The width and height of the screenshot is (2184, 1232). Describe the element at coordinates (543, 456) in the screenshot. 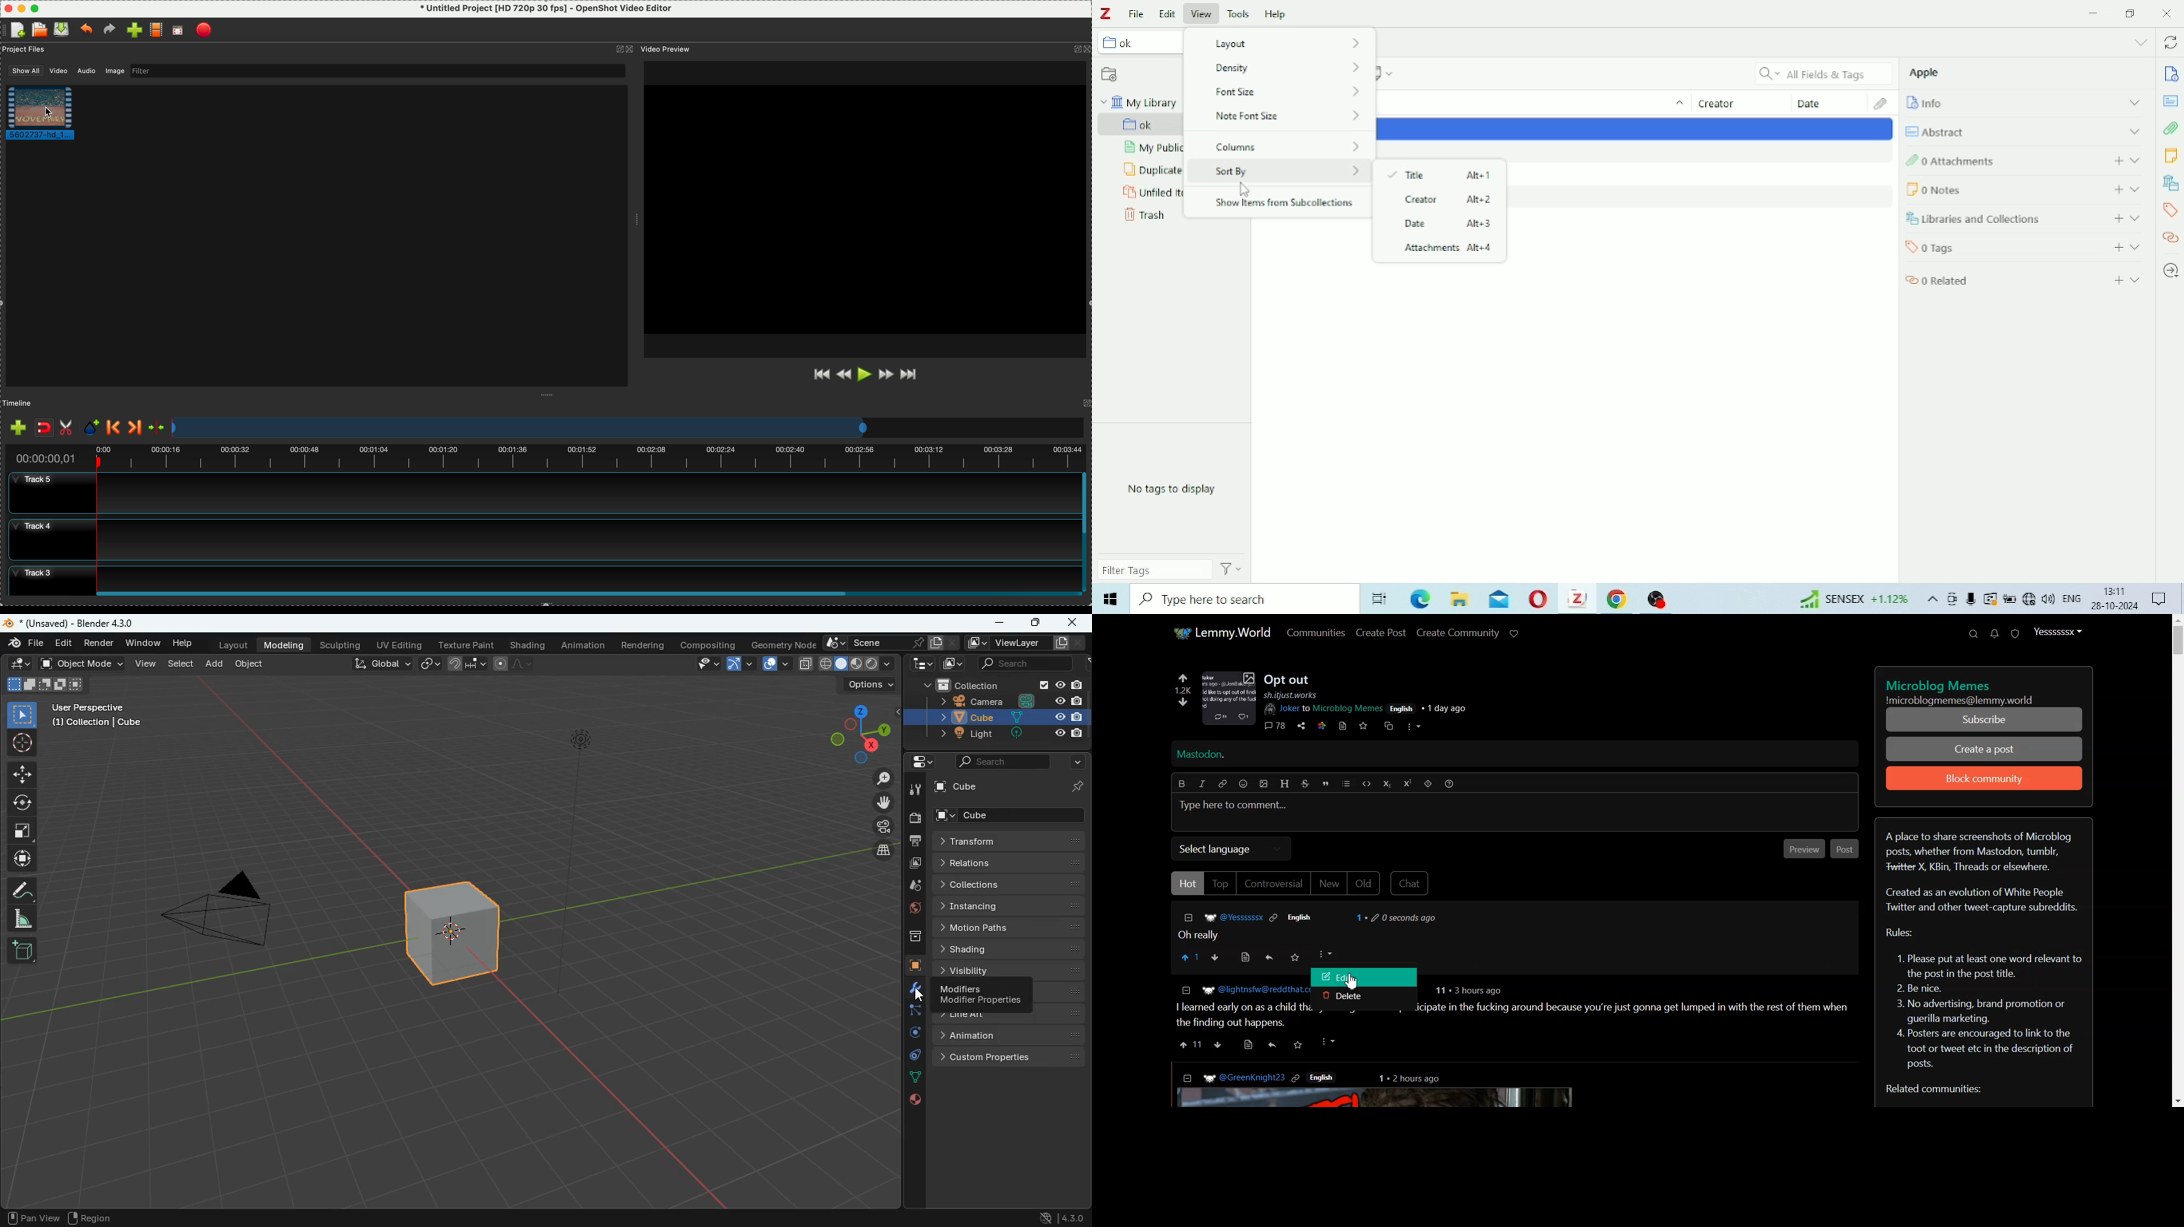

I see `timeline duration` at that location.